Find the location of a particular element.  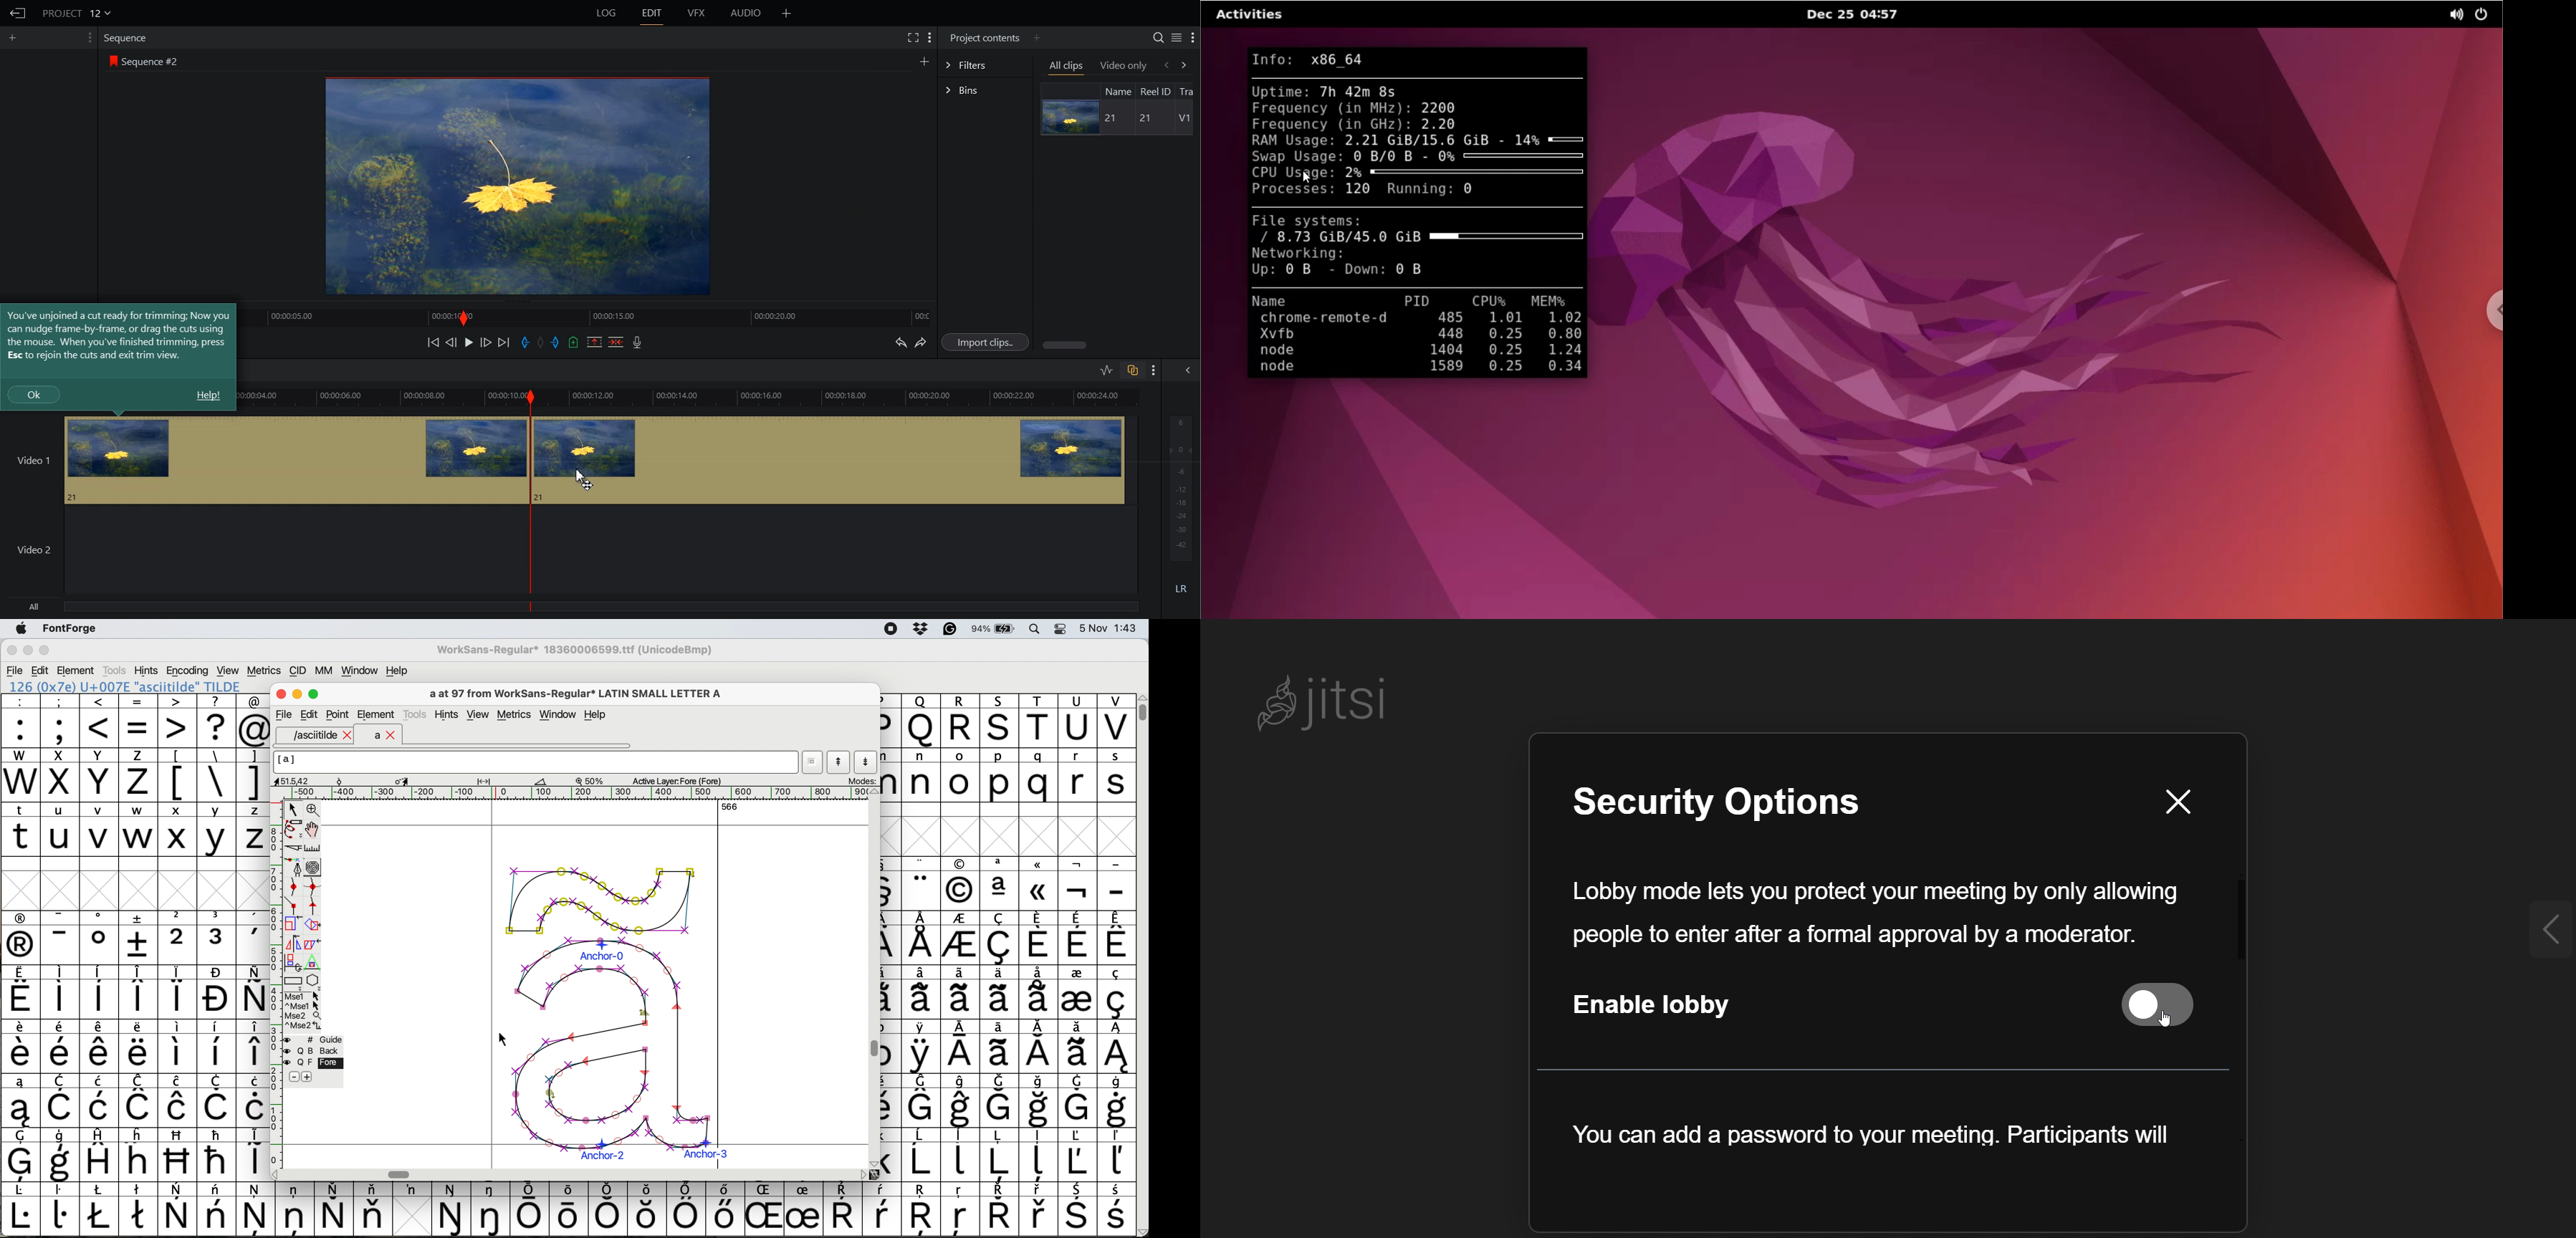

x is located at coordinates (177, 829).